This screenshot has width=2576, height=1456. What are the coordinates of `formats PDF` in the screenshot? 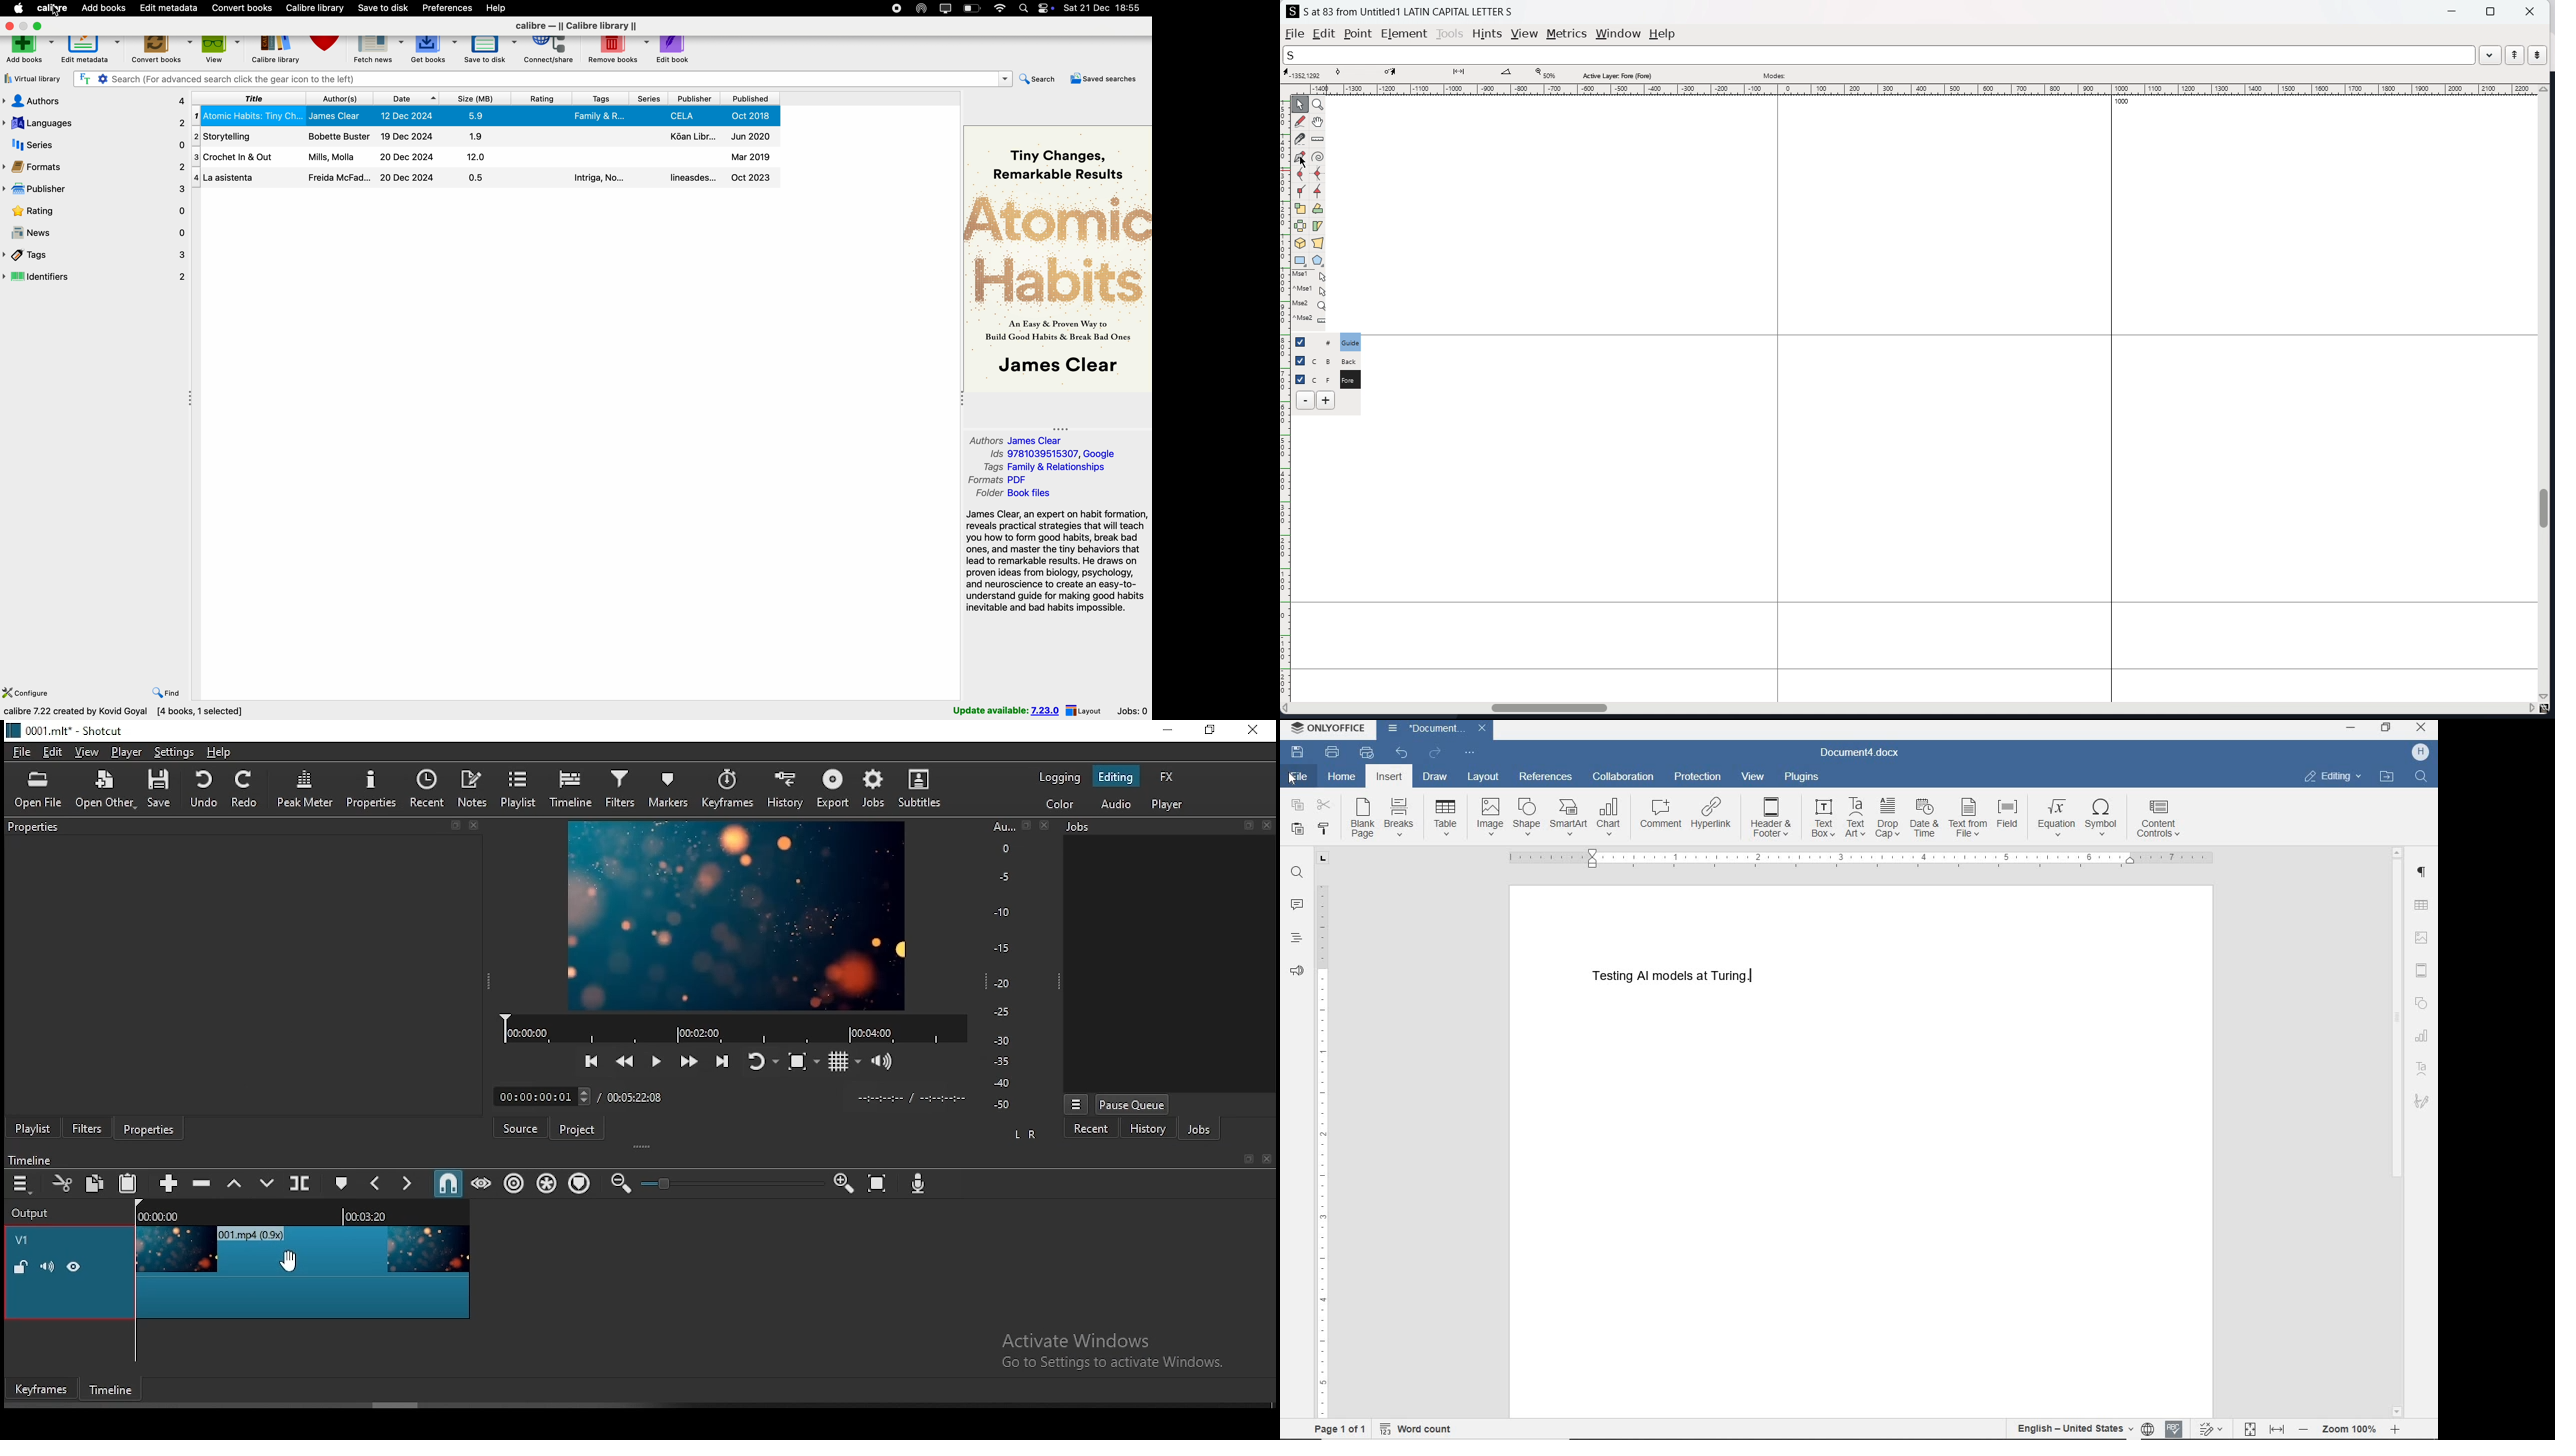 It's located at (999, 481).